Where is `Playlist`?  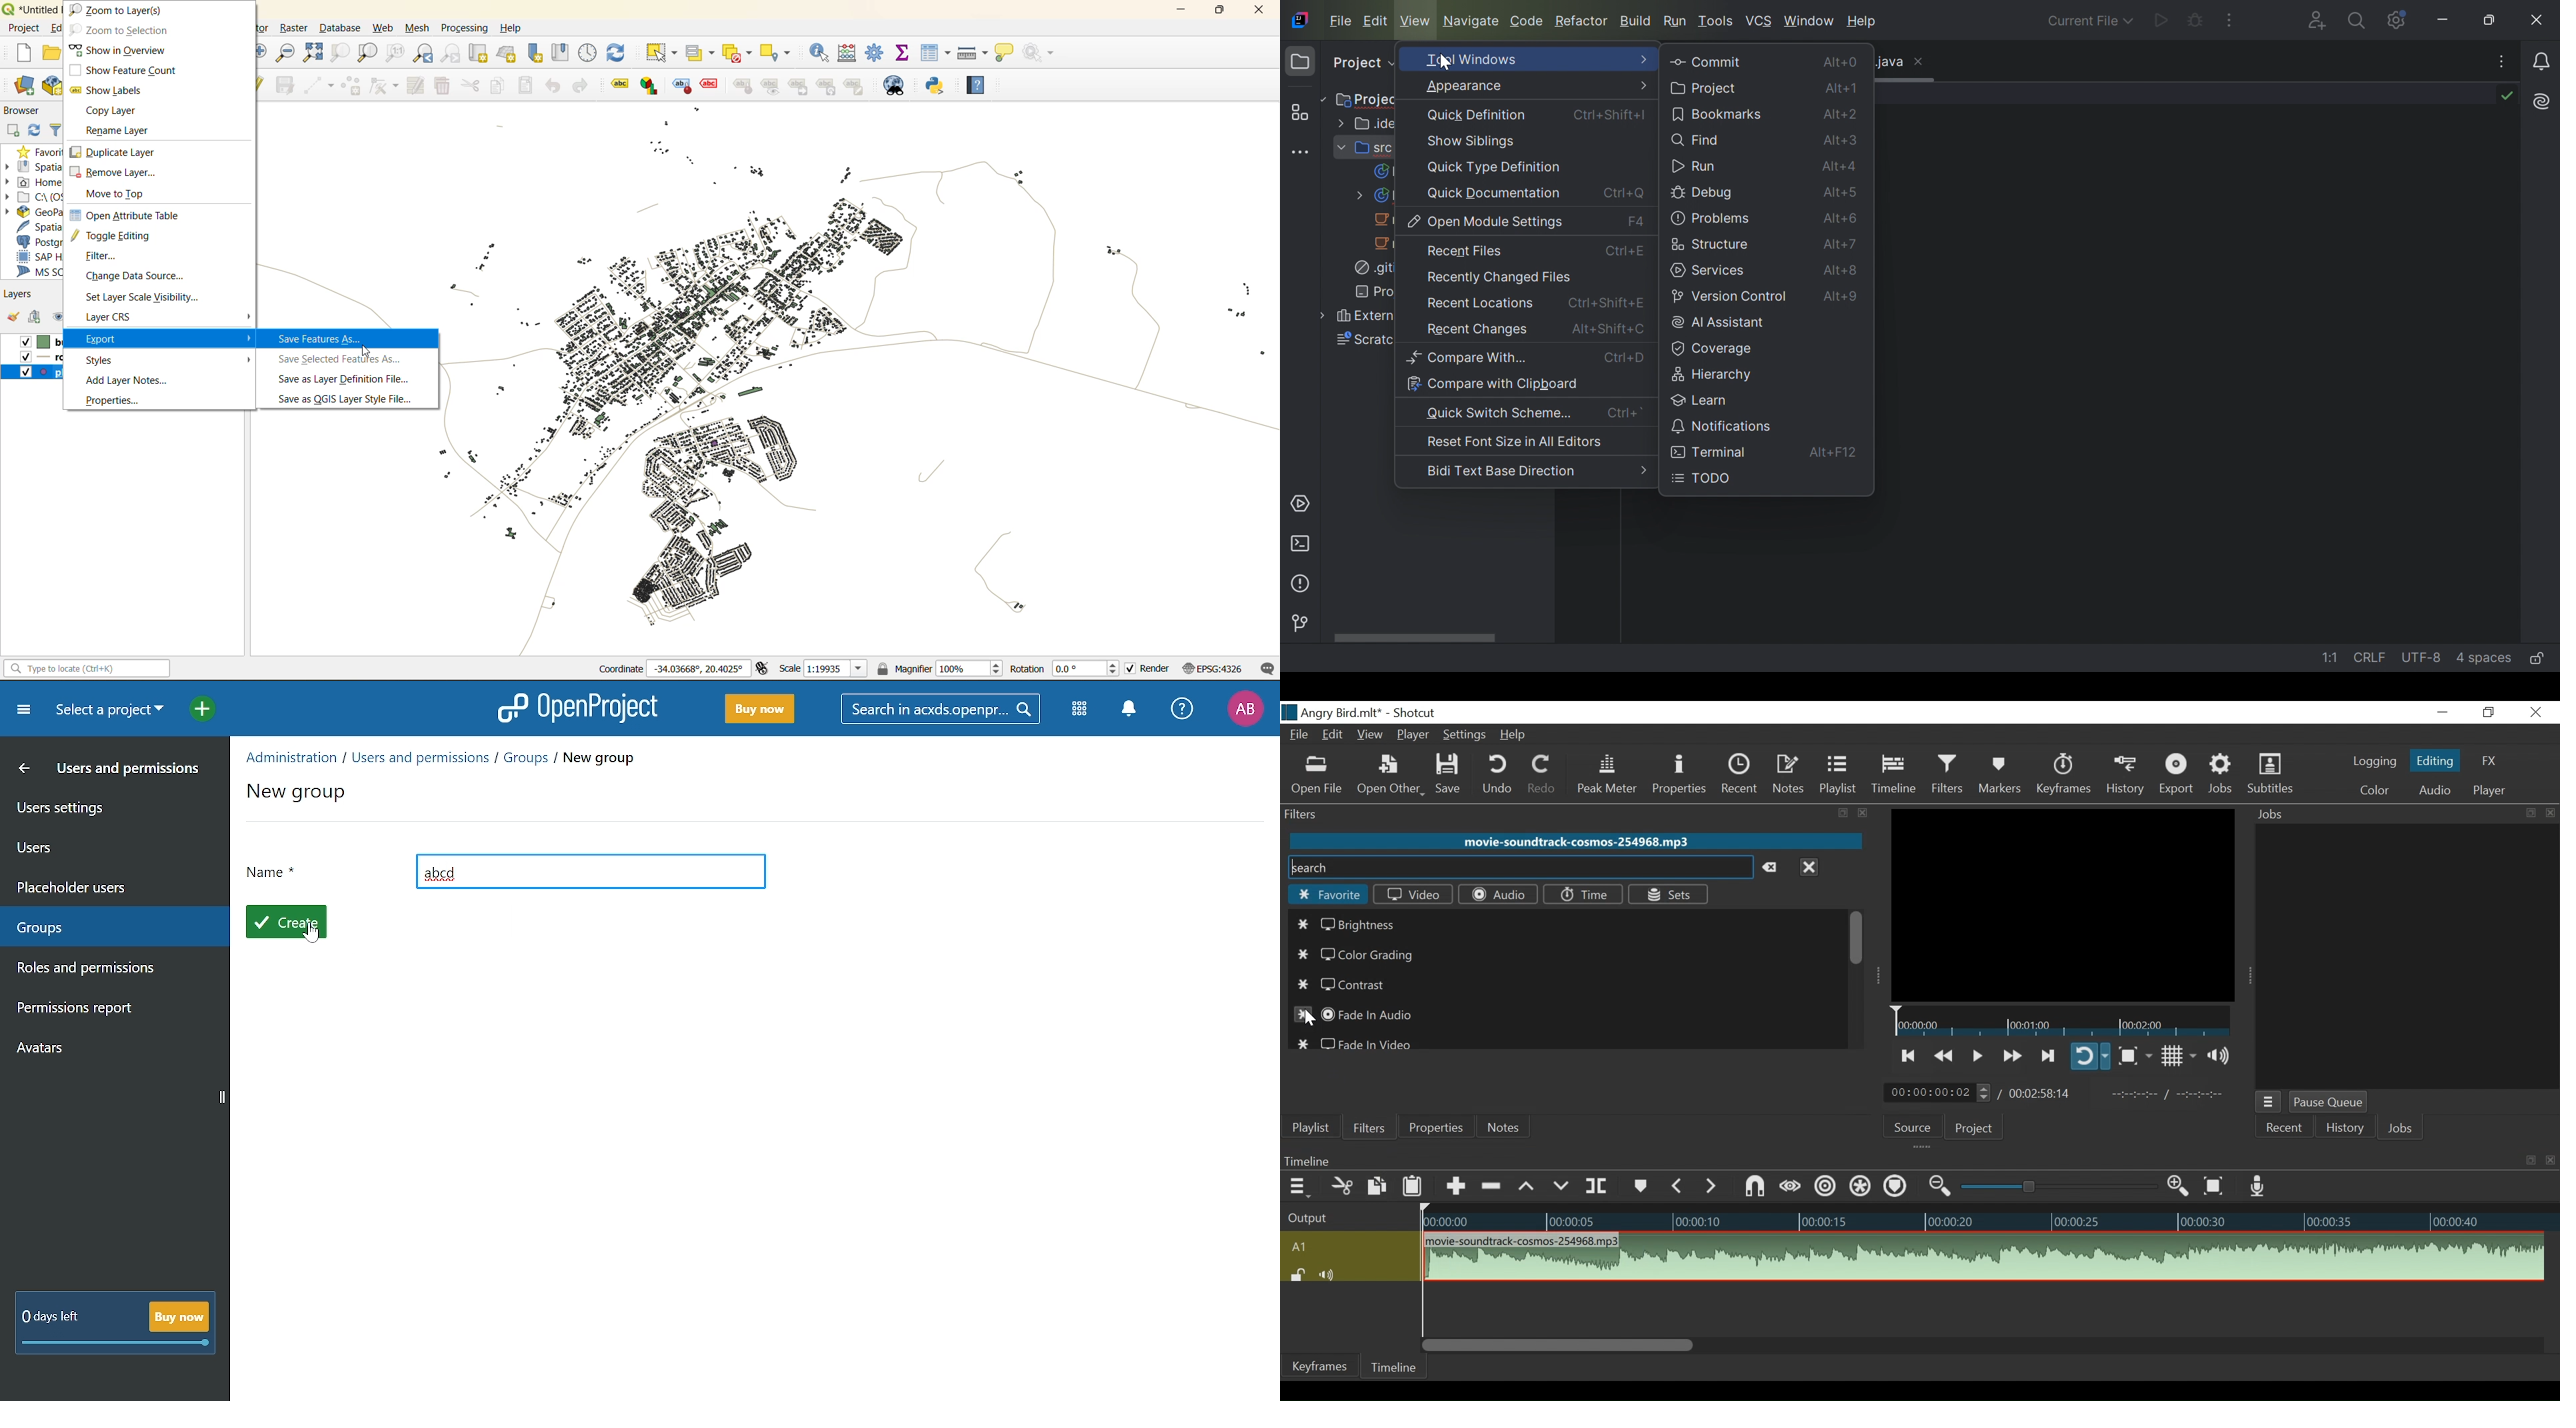 Playlist is located at coordinates (1837, 774).